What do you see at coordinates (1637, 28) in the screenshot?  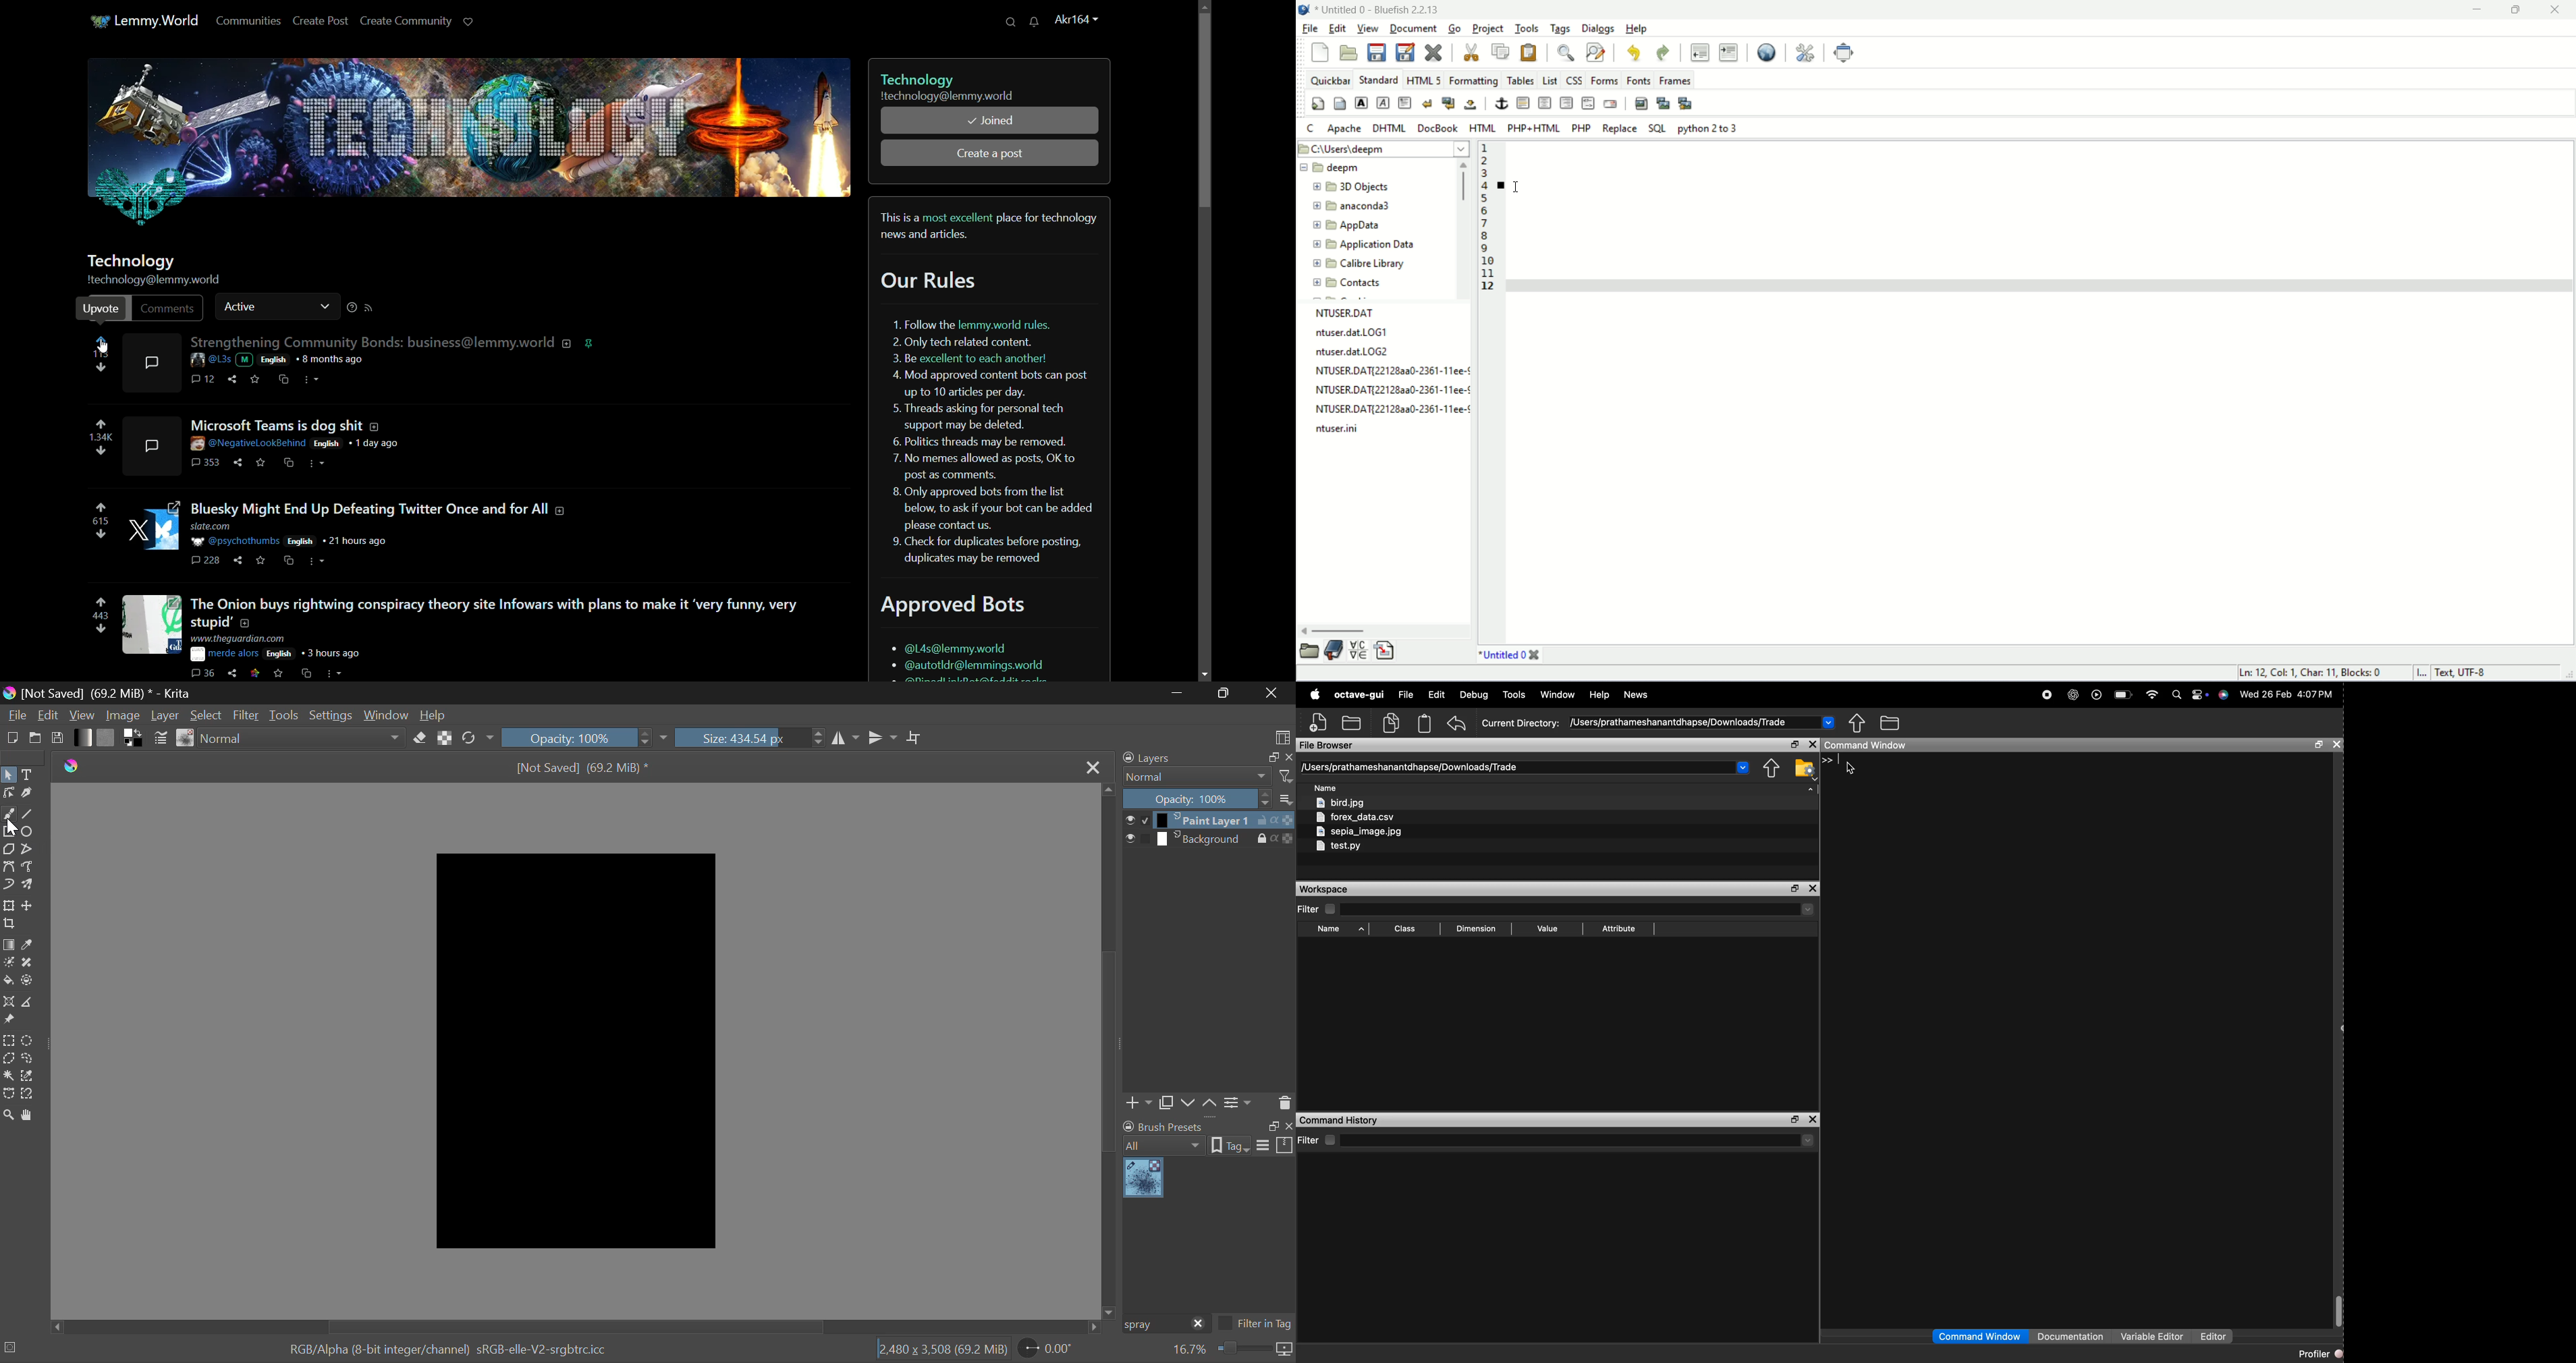 I see `help` at bounding box center [1637, 28].